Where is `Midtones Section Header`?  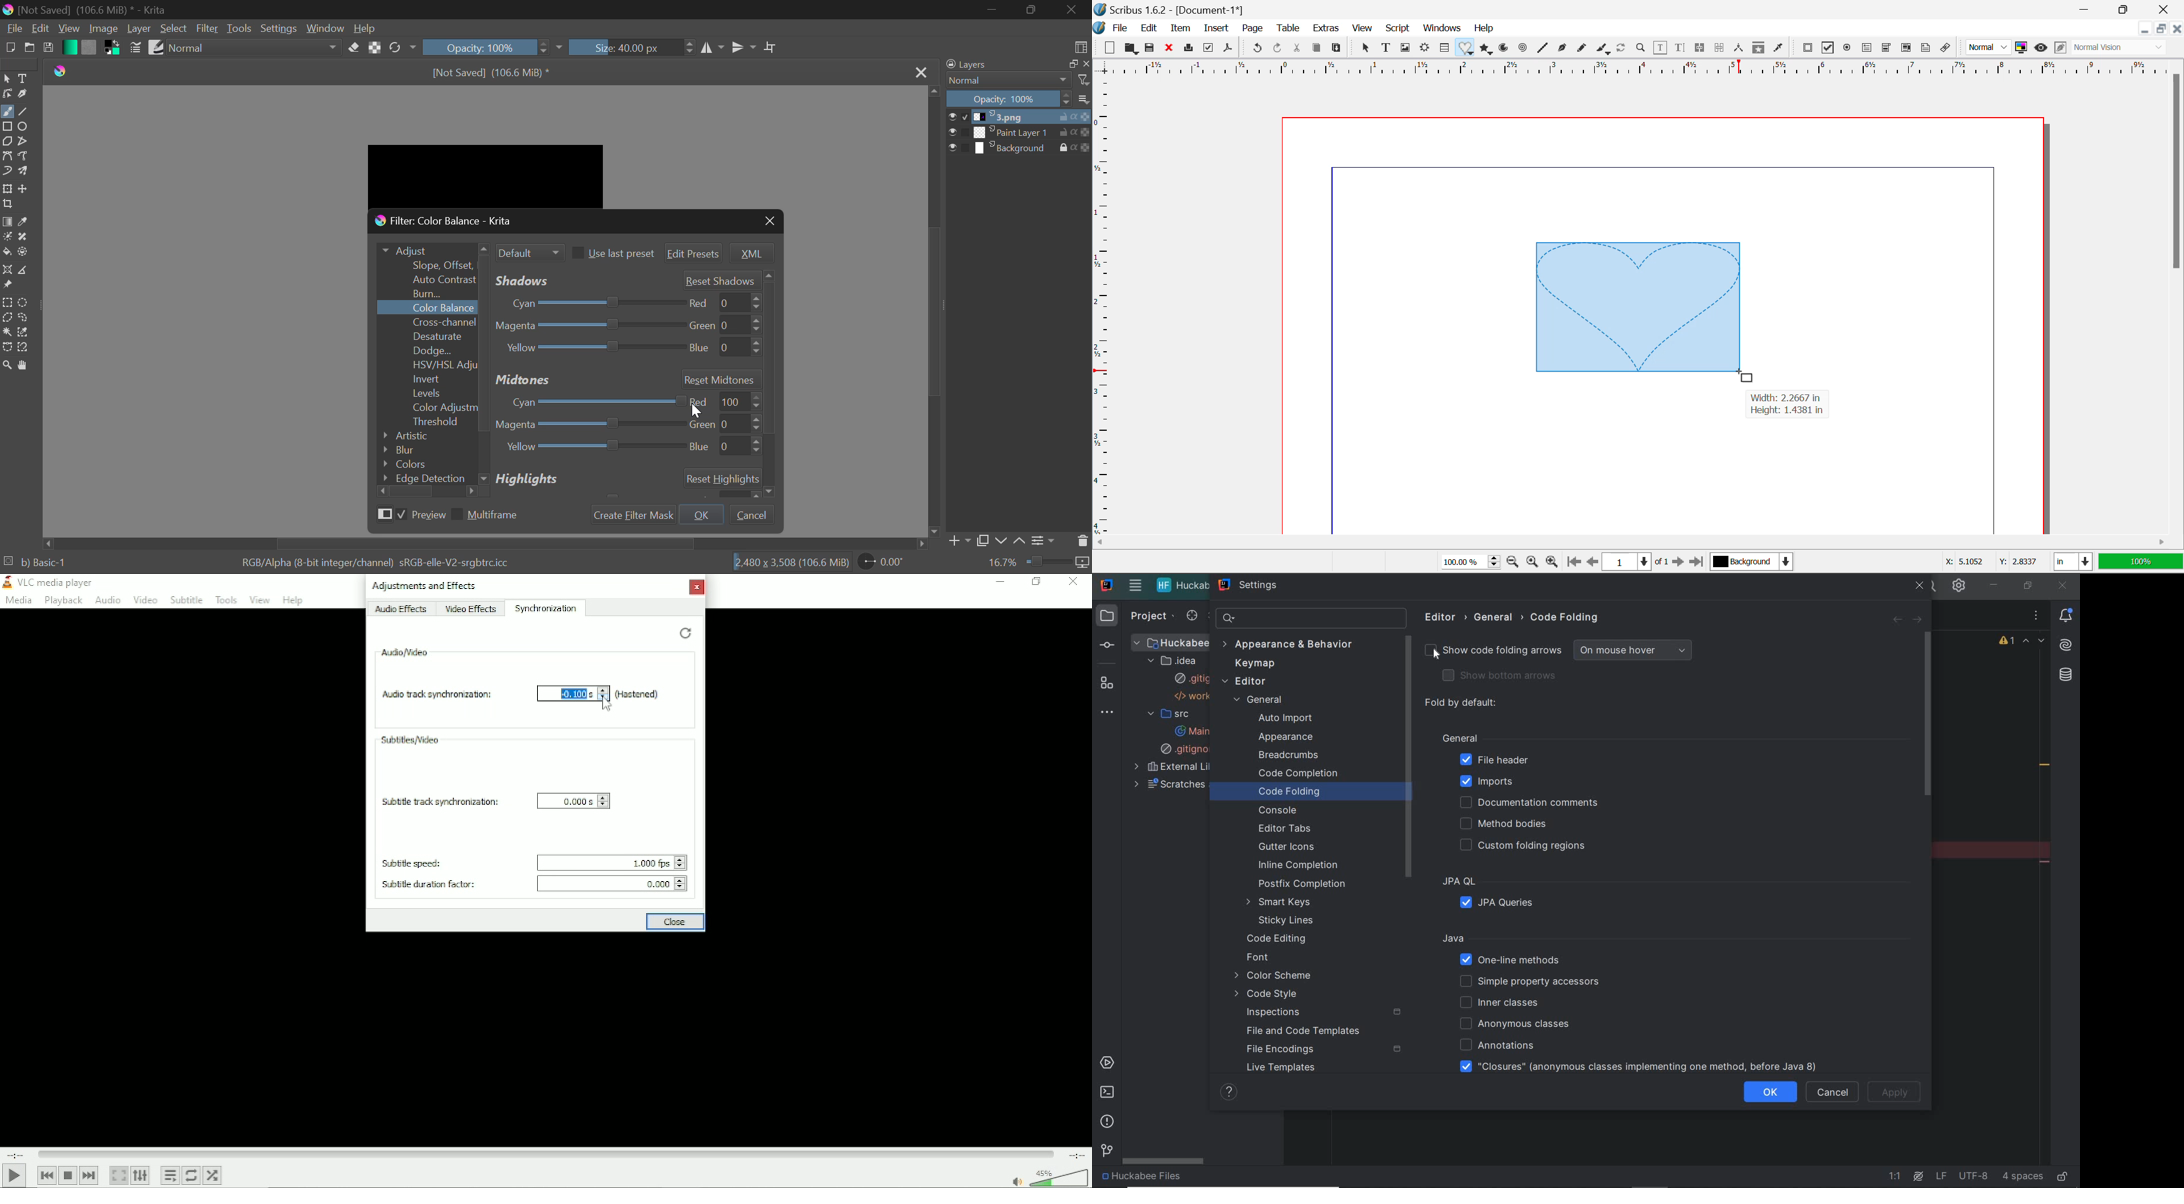
Midtones Section Header is located at coordinates (627, 381).